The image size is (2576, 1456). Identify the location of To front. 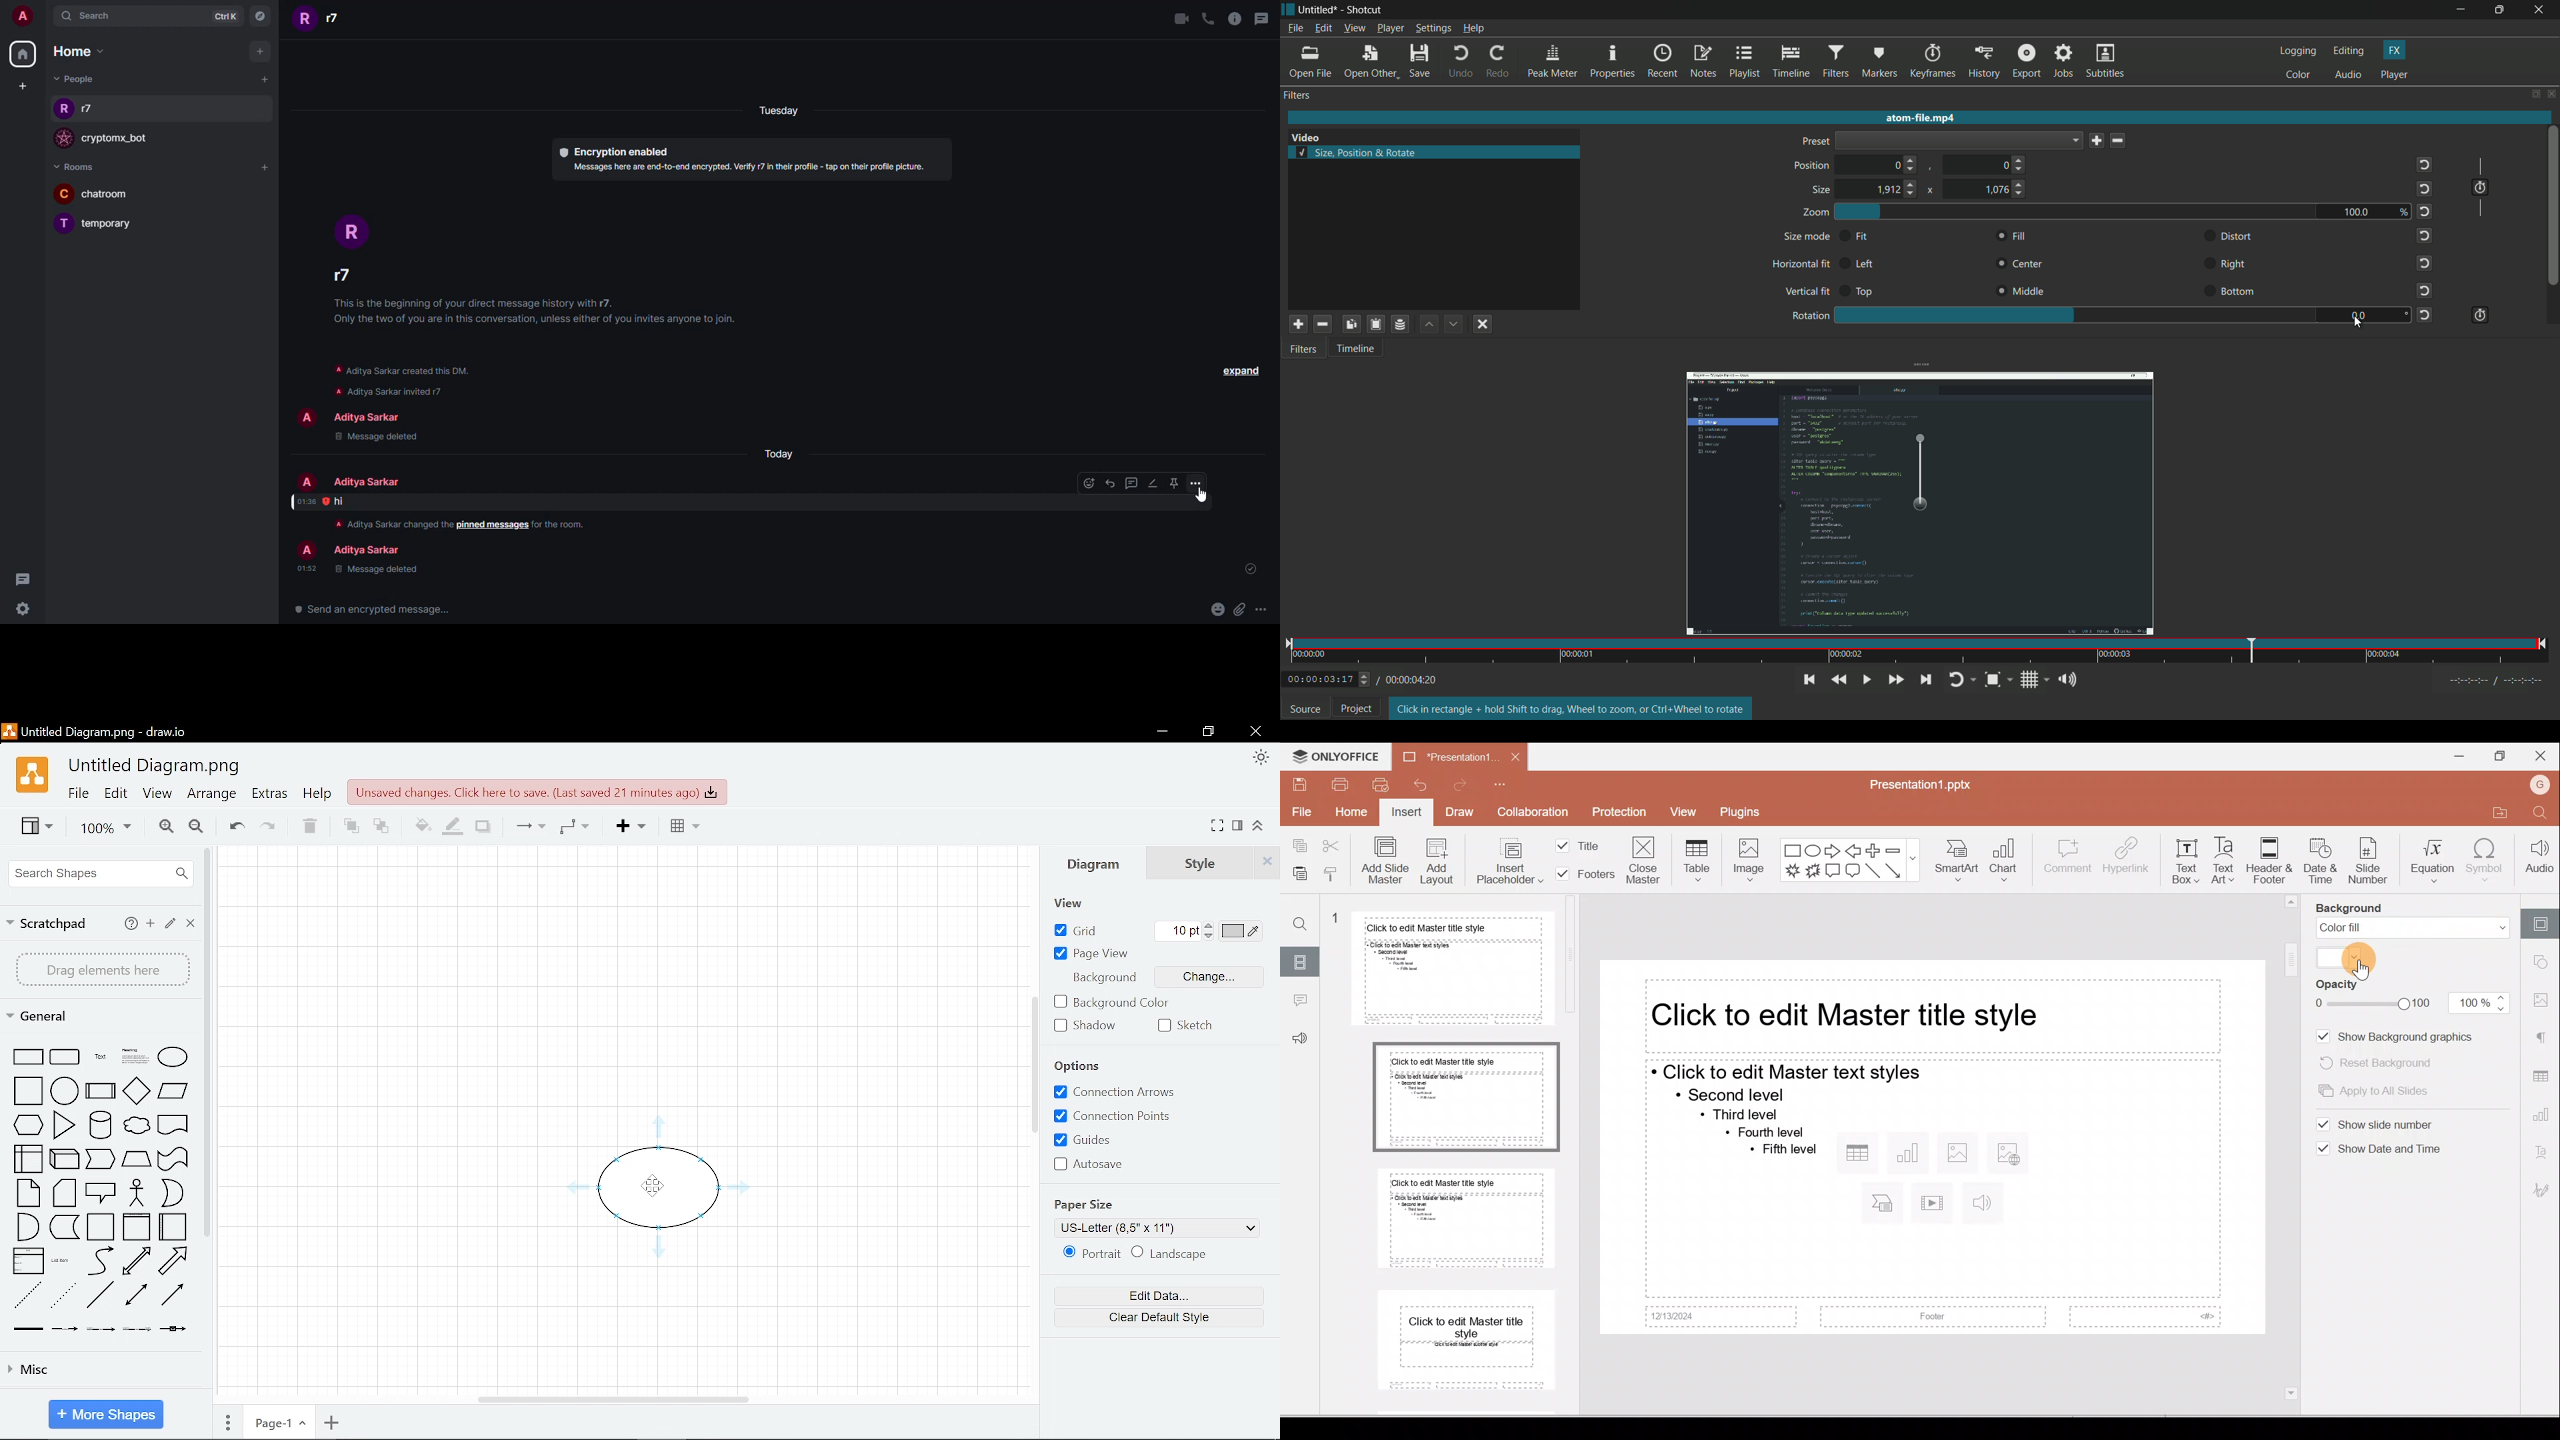
(348, 824).